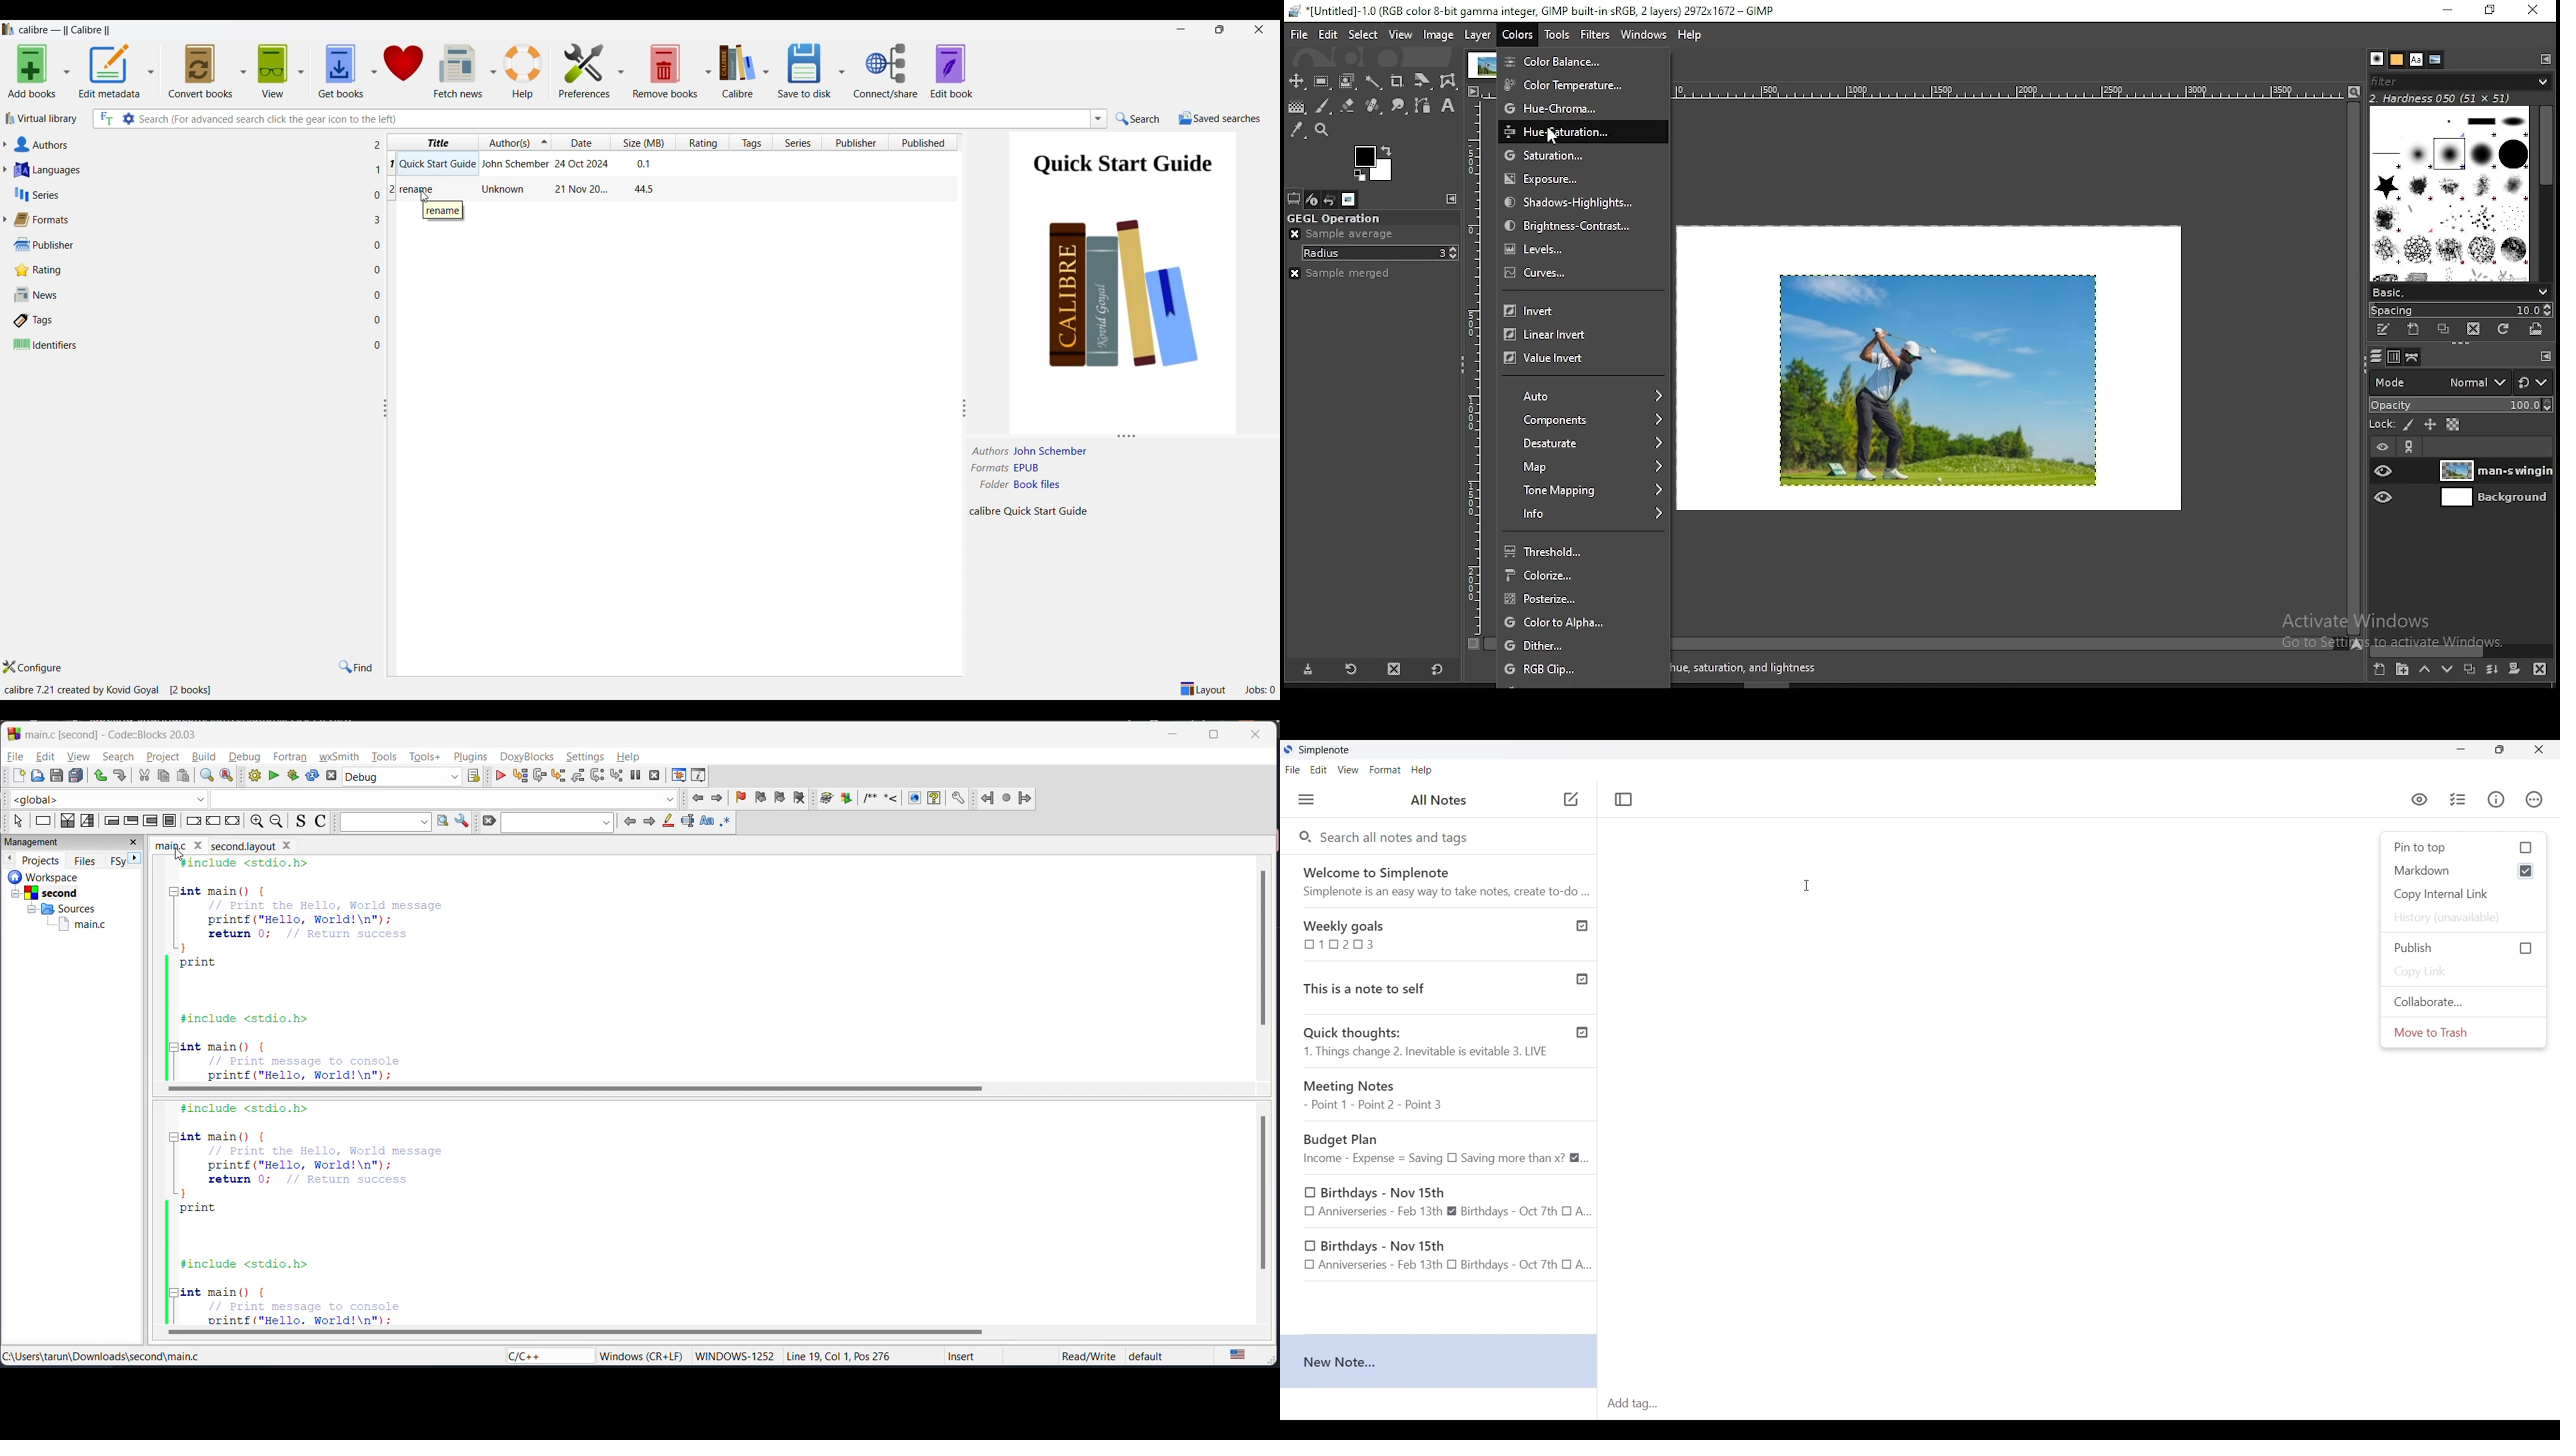  What do you see at coordinates (2538, 749) in the screenshot?
I see `Close interface` at bounding box center [2538, 749].